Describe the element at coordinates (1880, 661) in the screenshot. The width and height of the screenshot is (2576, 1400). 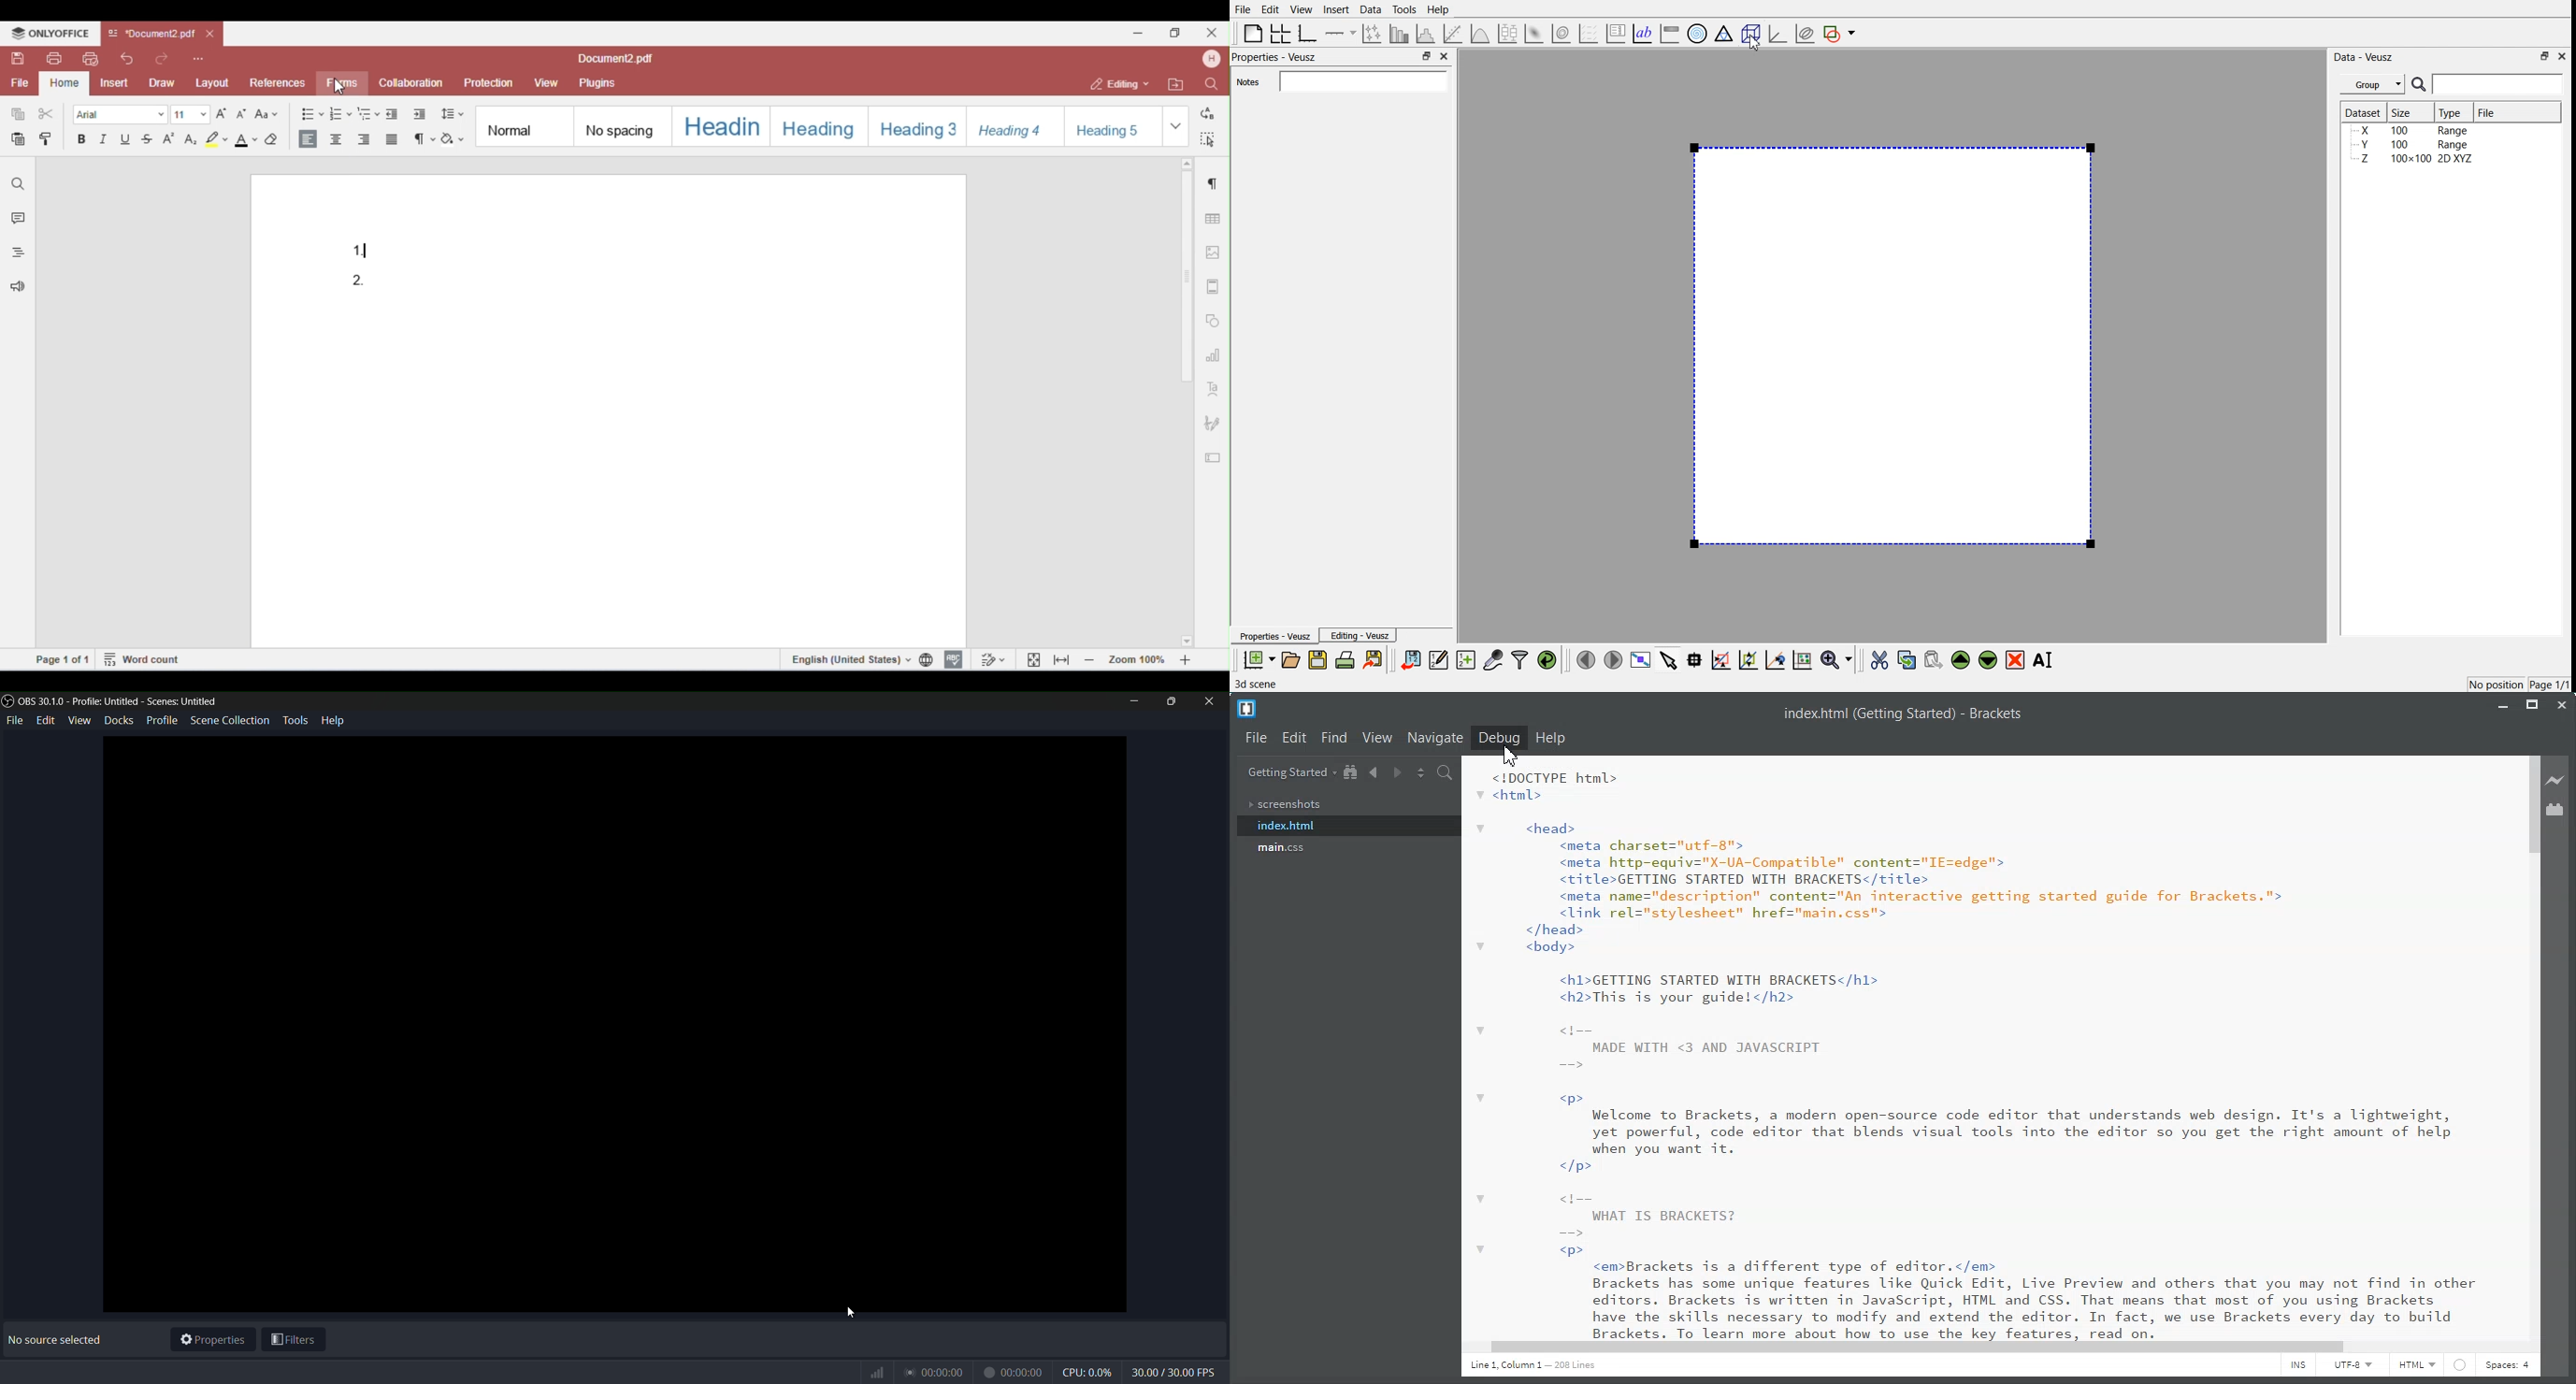
I see `Cut the selected widget` at that location.